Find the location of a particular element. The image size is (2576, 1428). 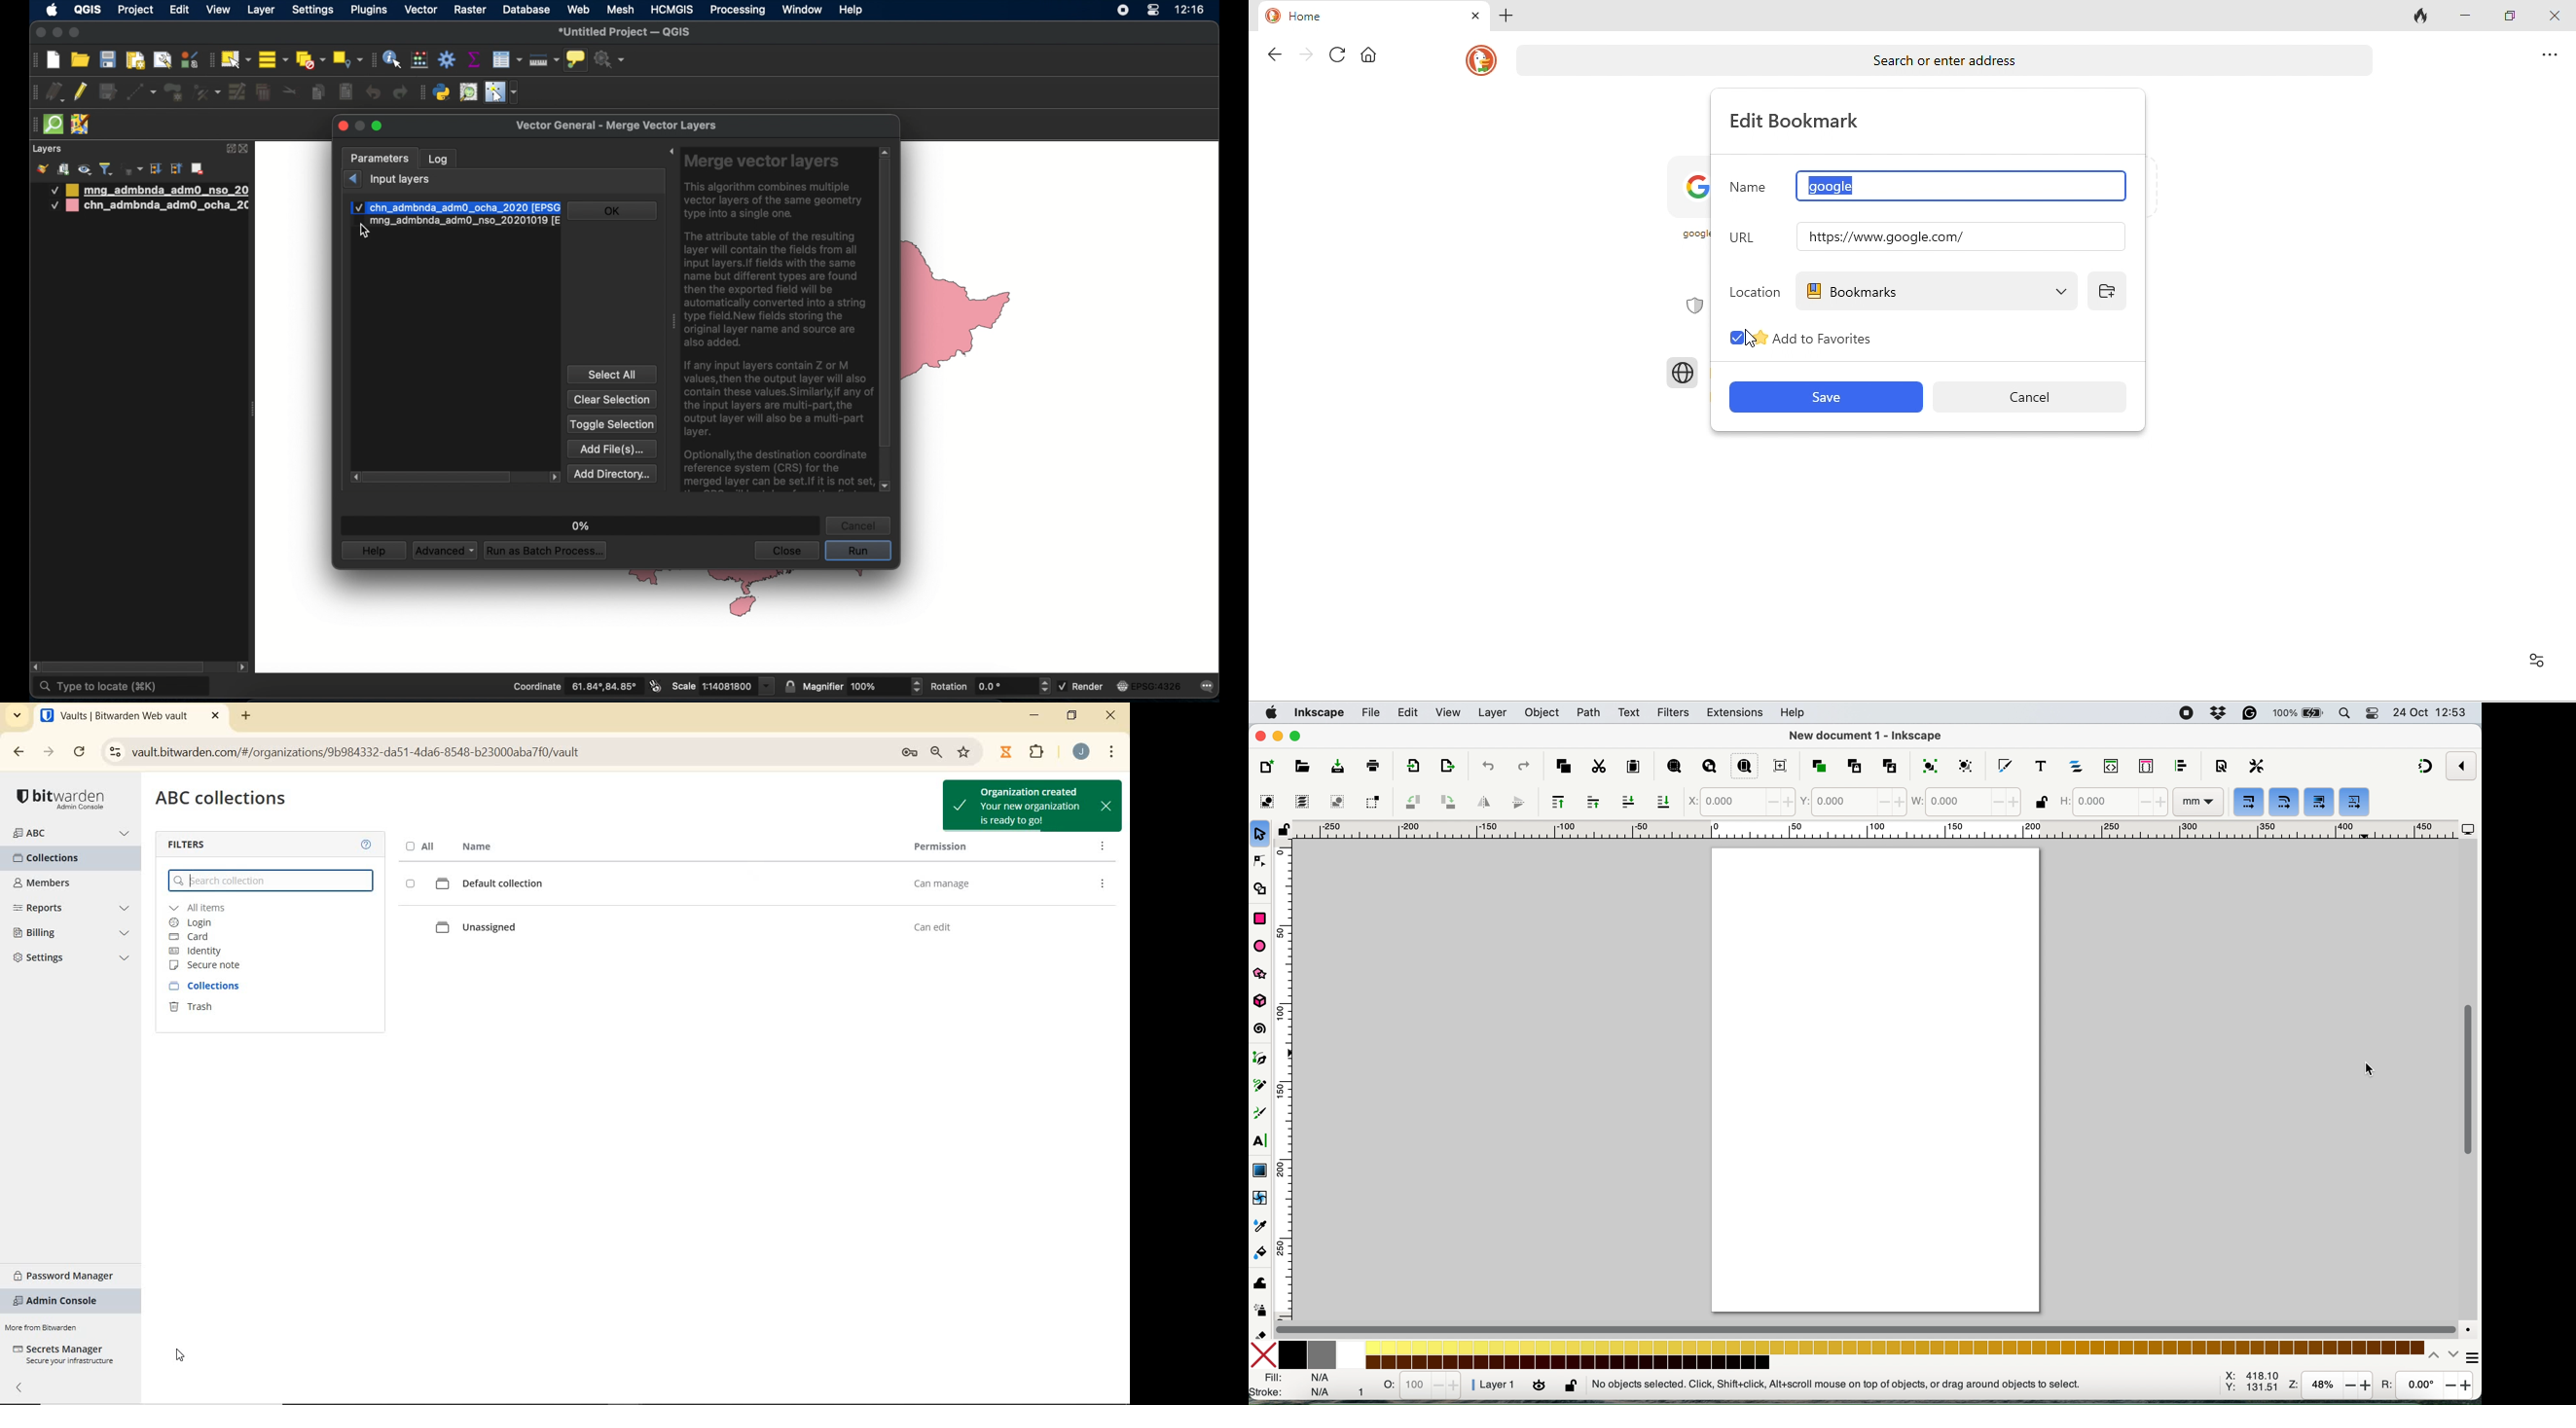

cursor is located at coordinates (2469, 1362).